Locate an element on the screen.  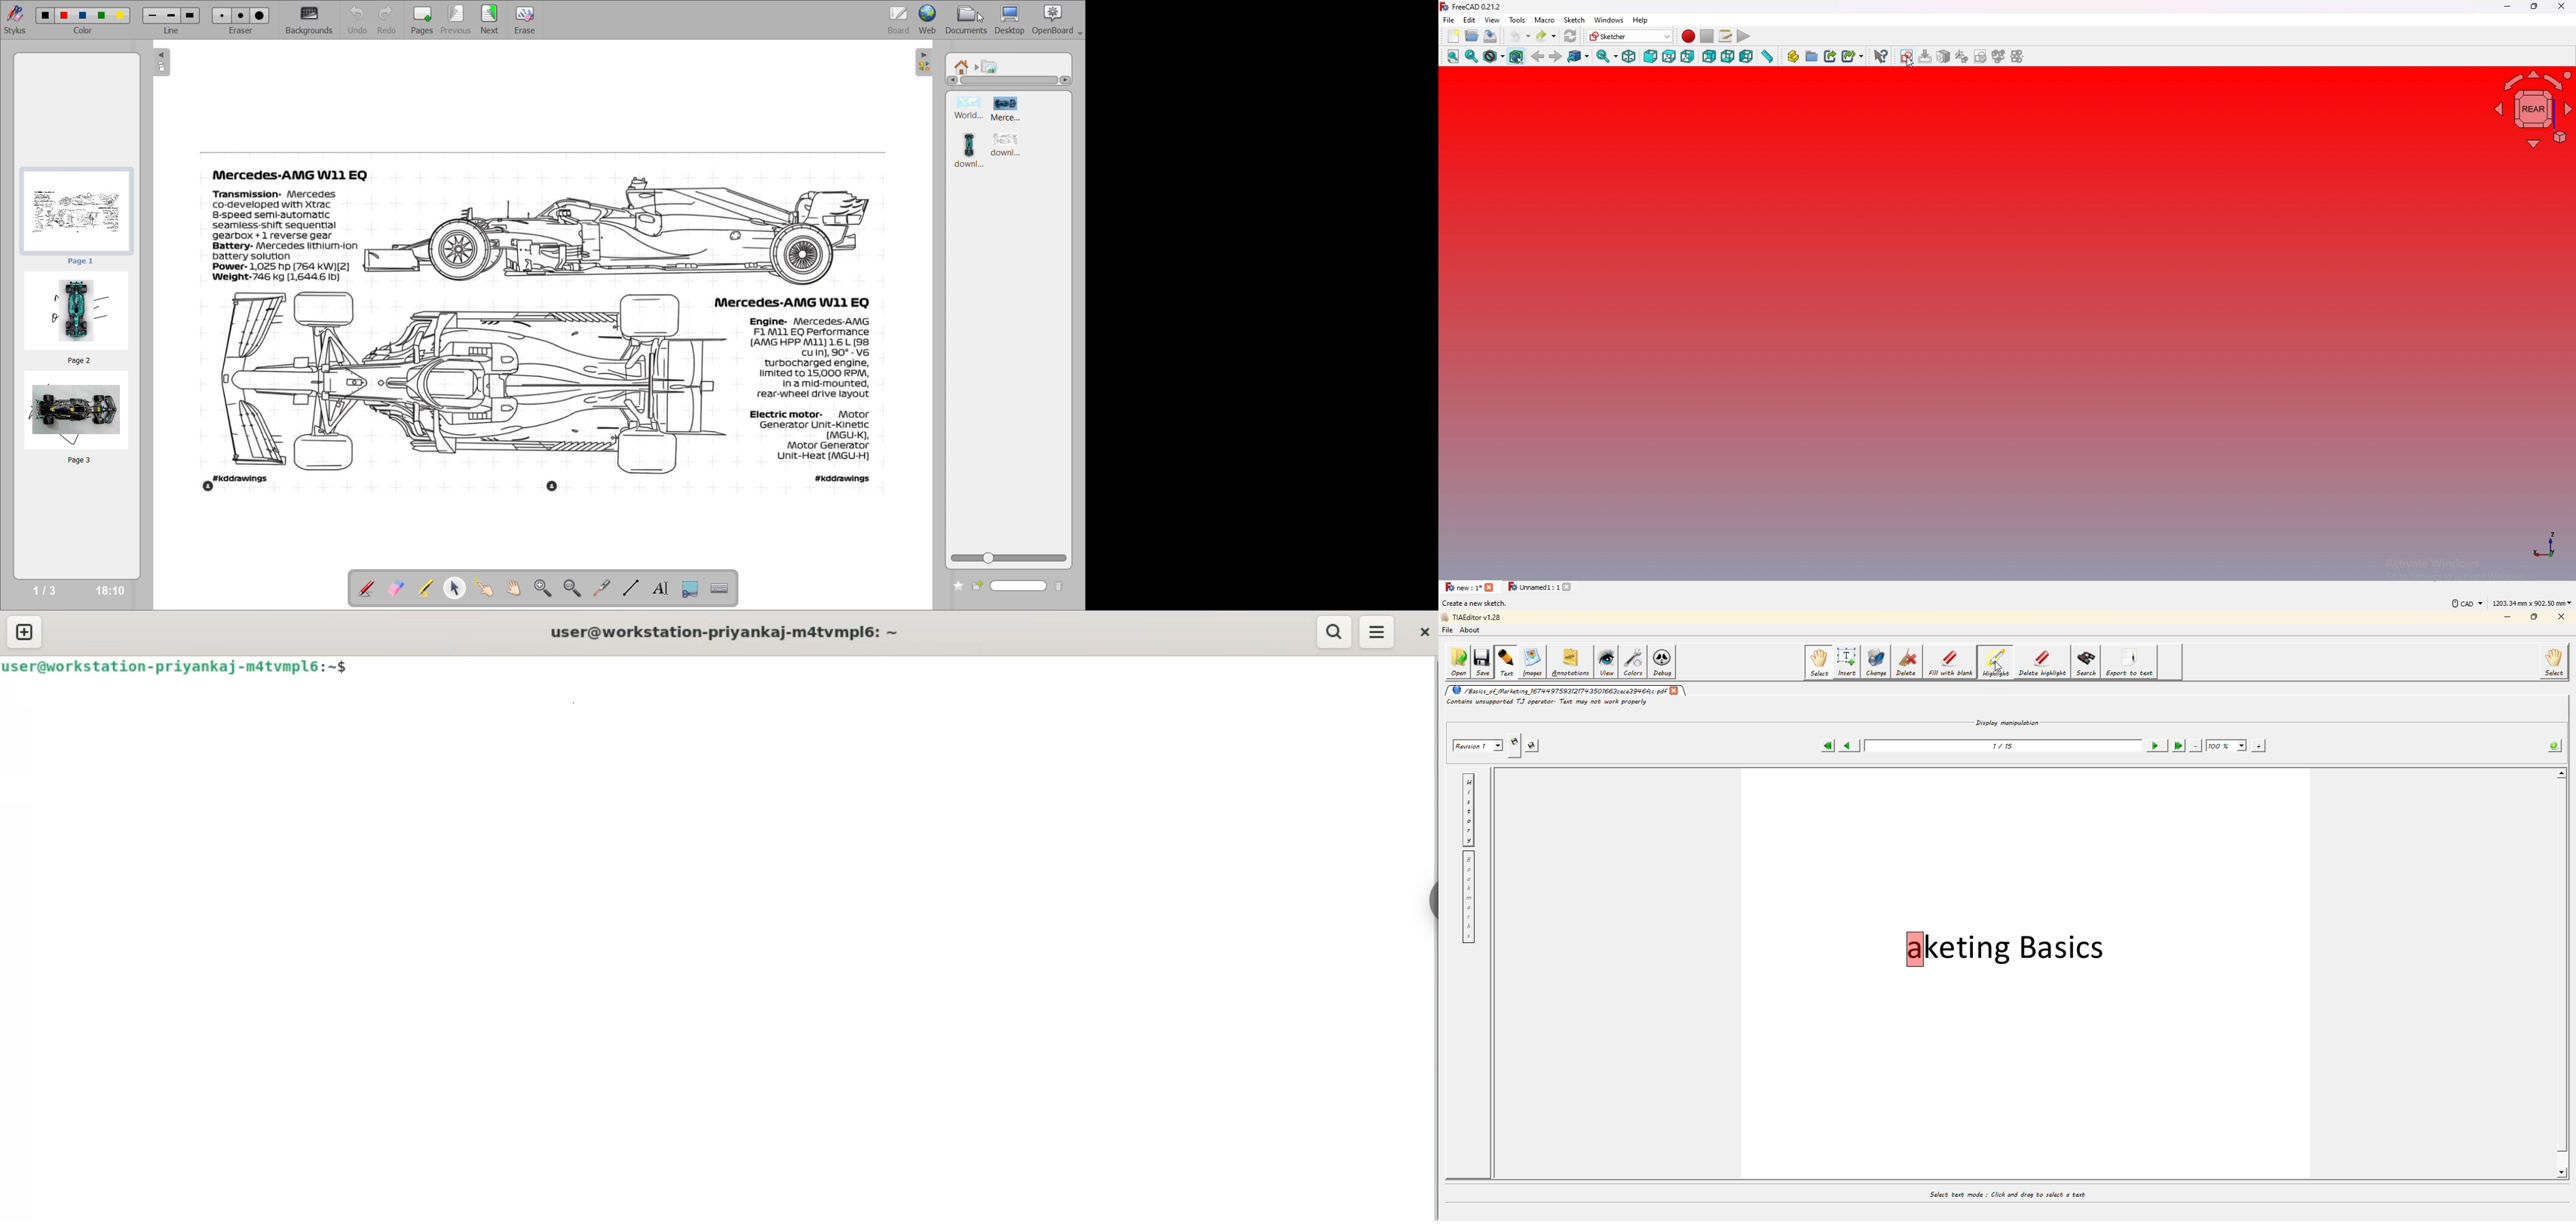
left is located at coordinates (1747, 56).